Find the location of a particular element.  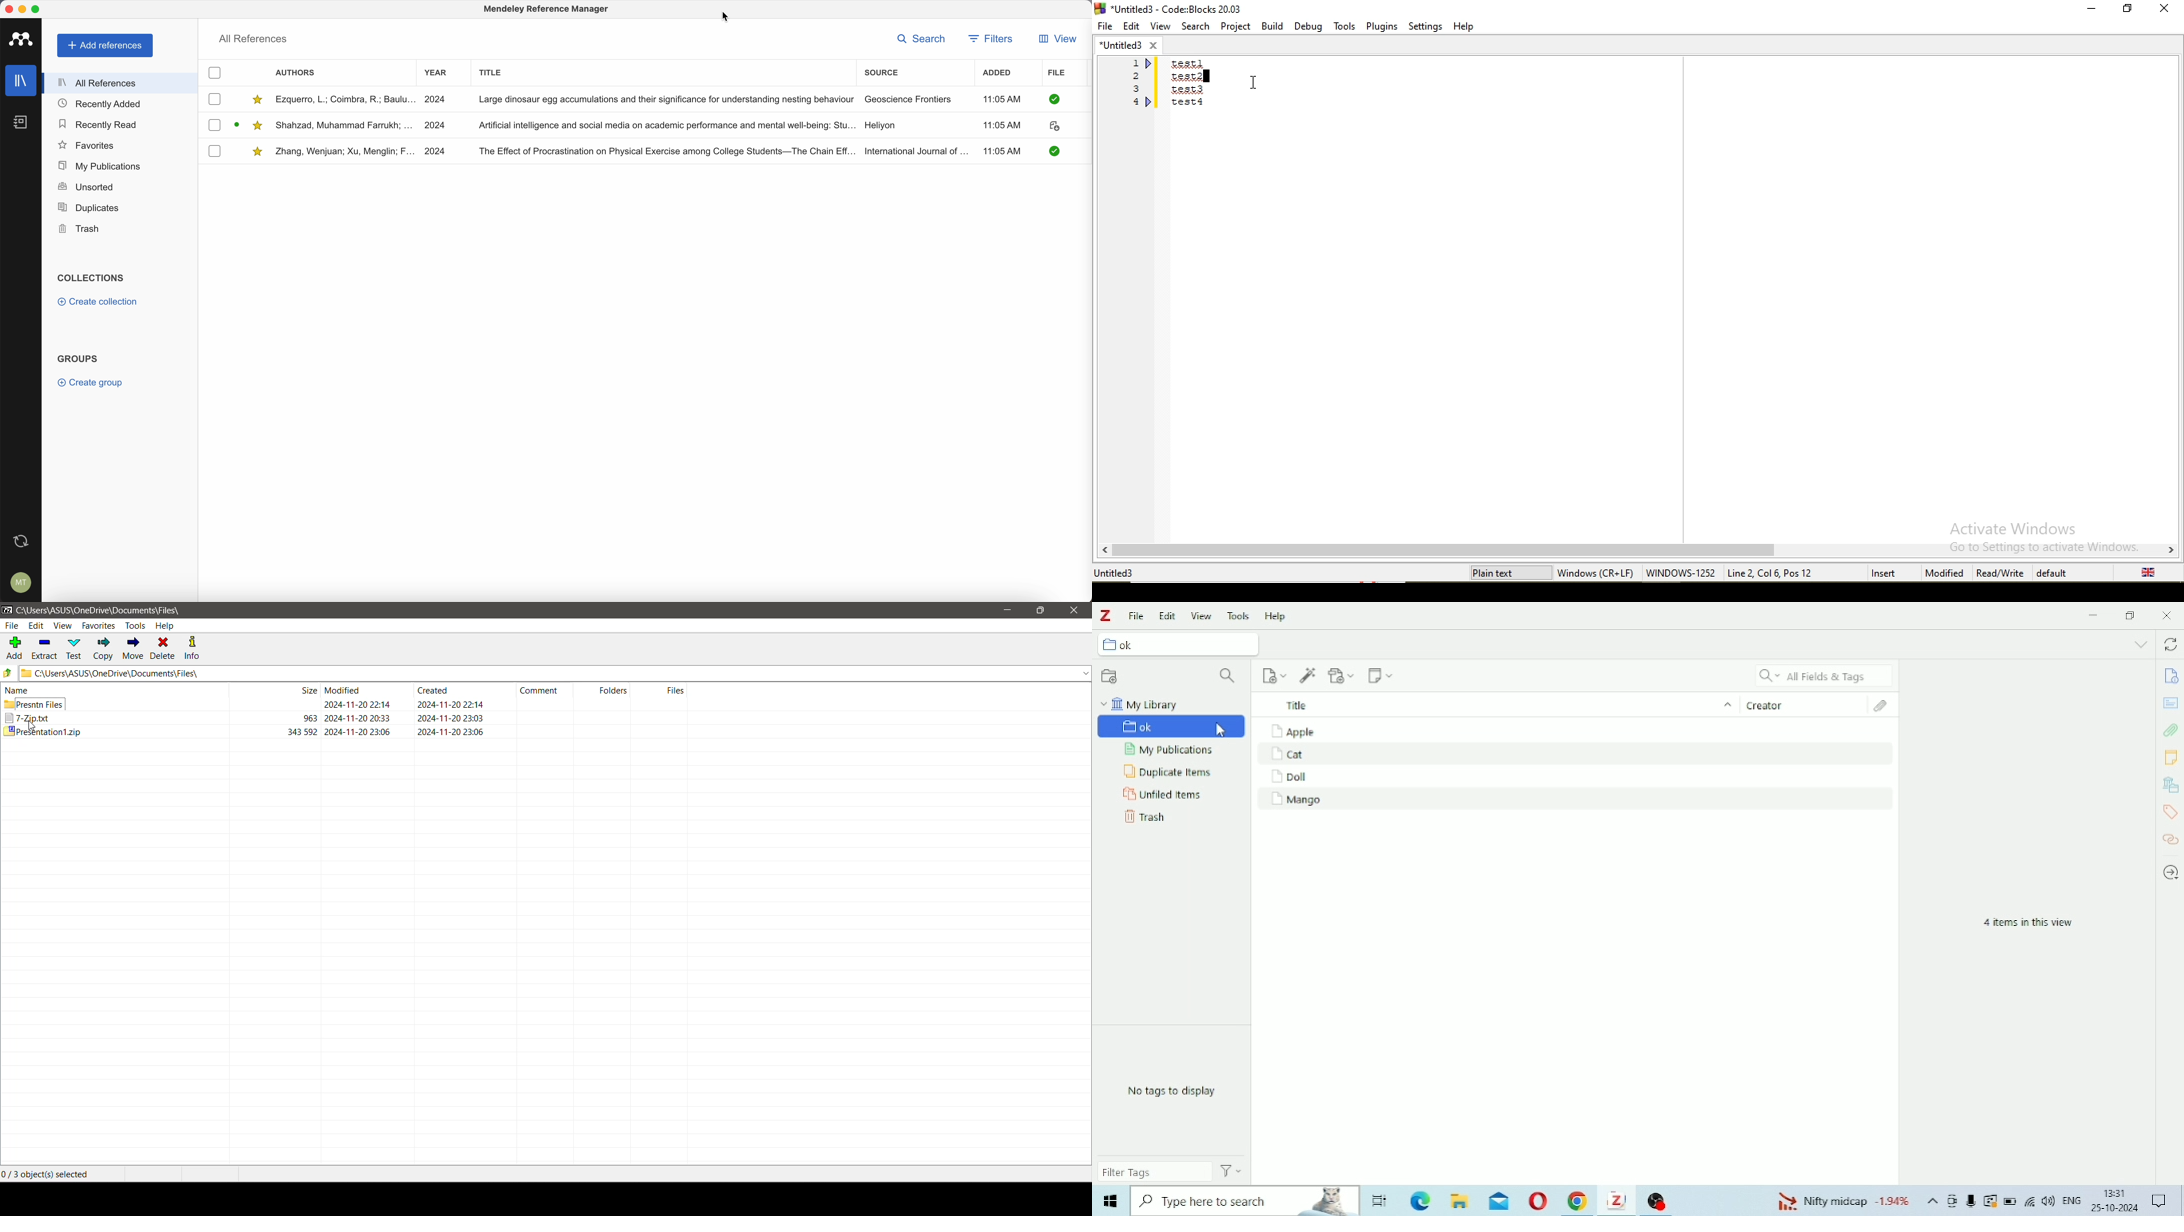

authors is located at coordinates (298, 73).